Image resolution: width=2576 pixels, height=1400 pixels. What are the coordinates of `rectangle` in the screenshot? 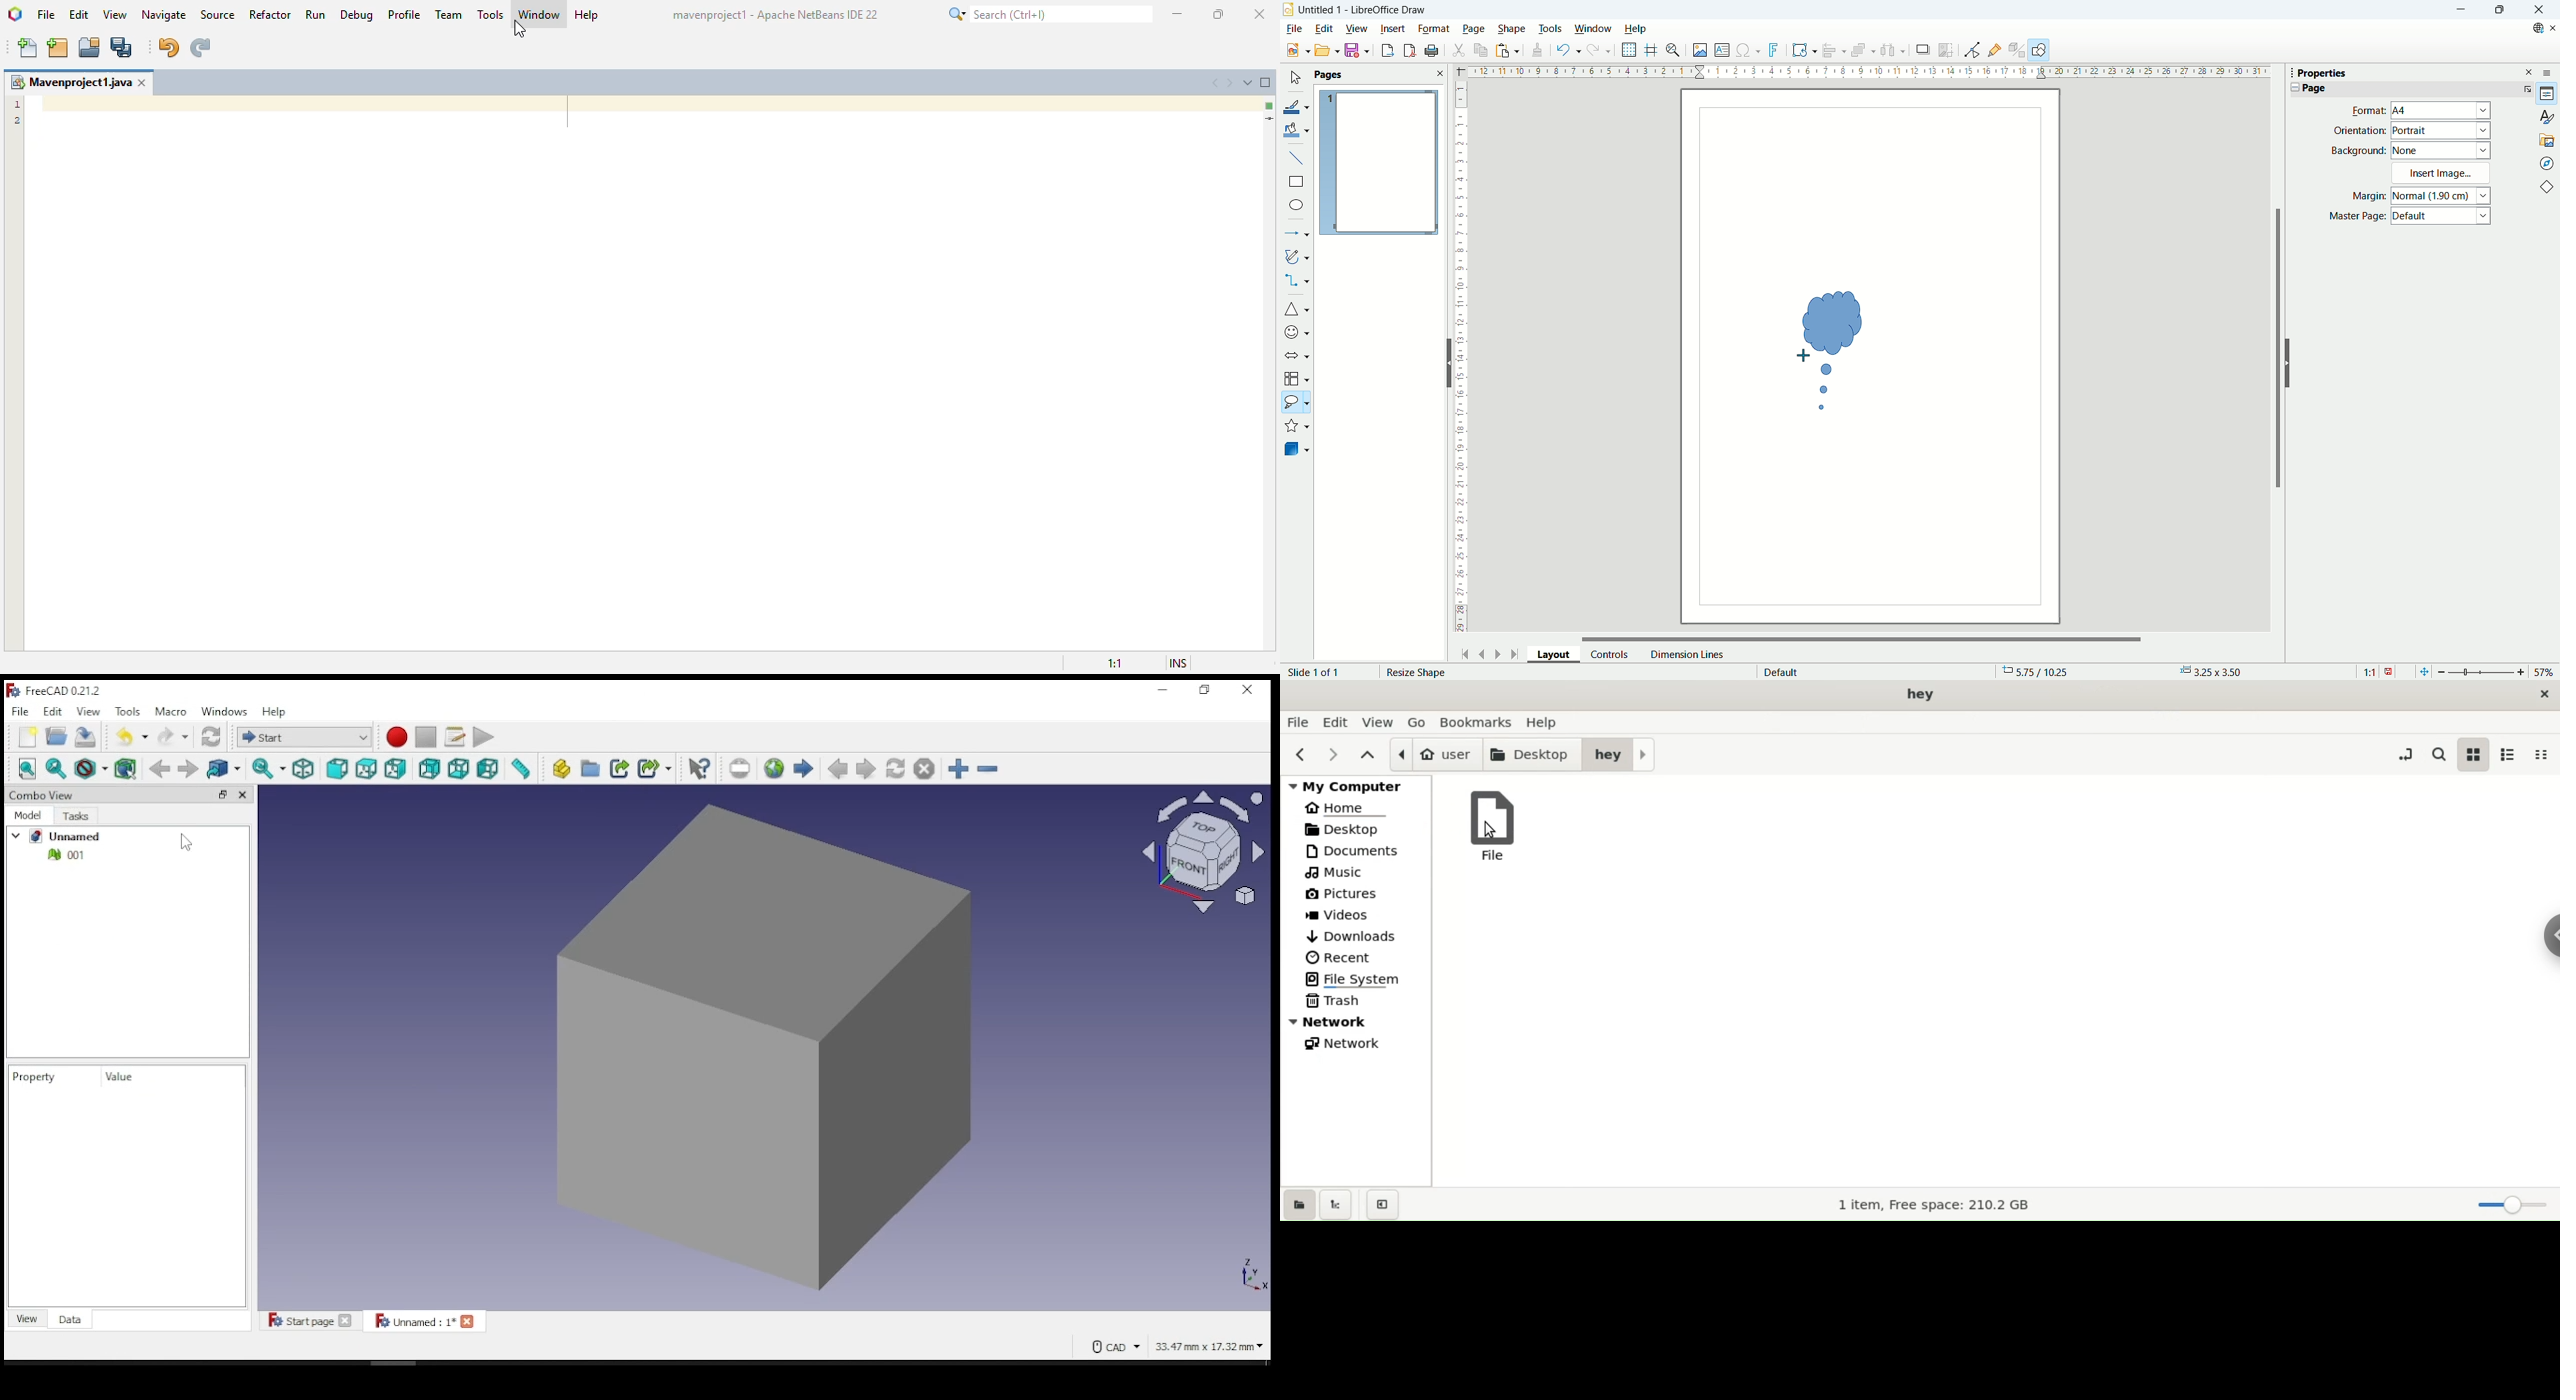 It's located at (1295, 182).